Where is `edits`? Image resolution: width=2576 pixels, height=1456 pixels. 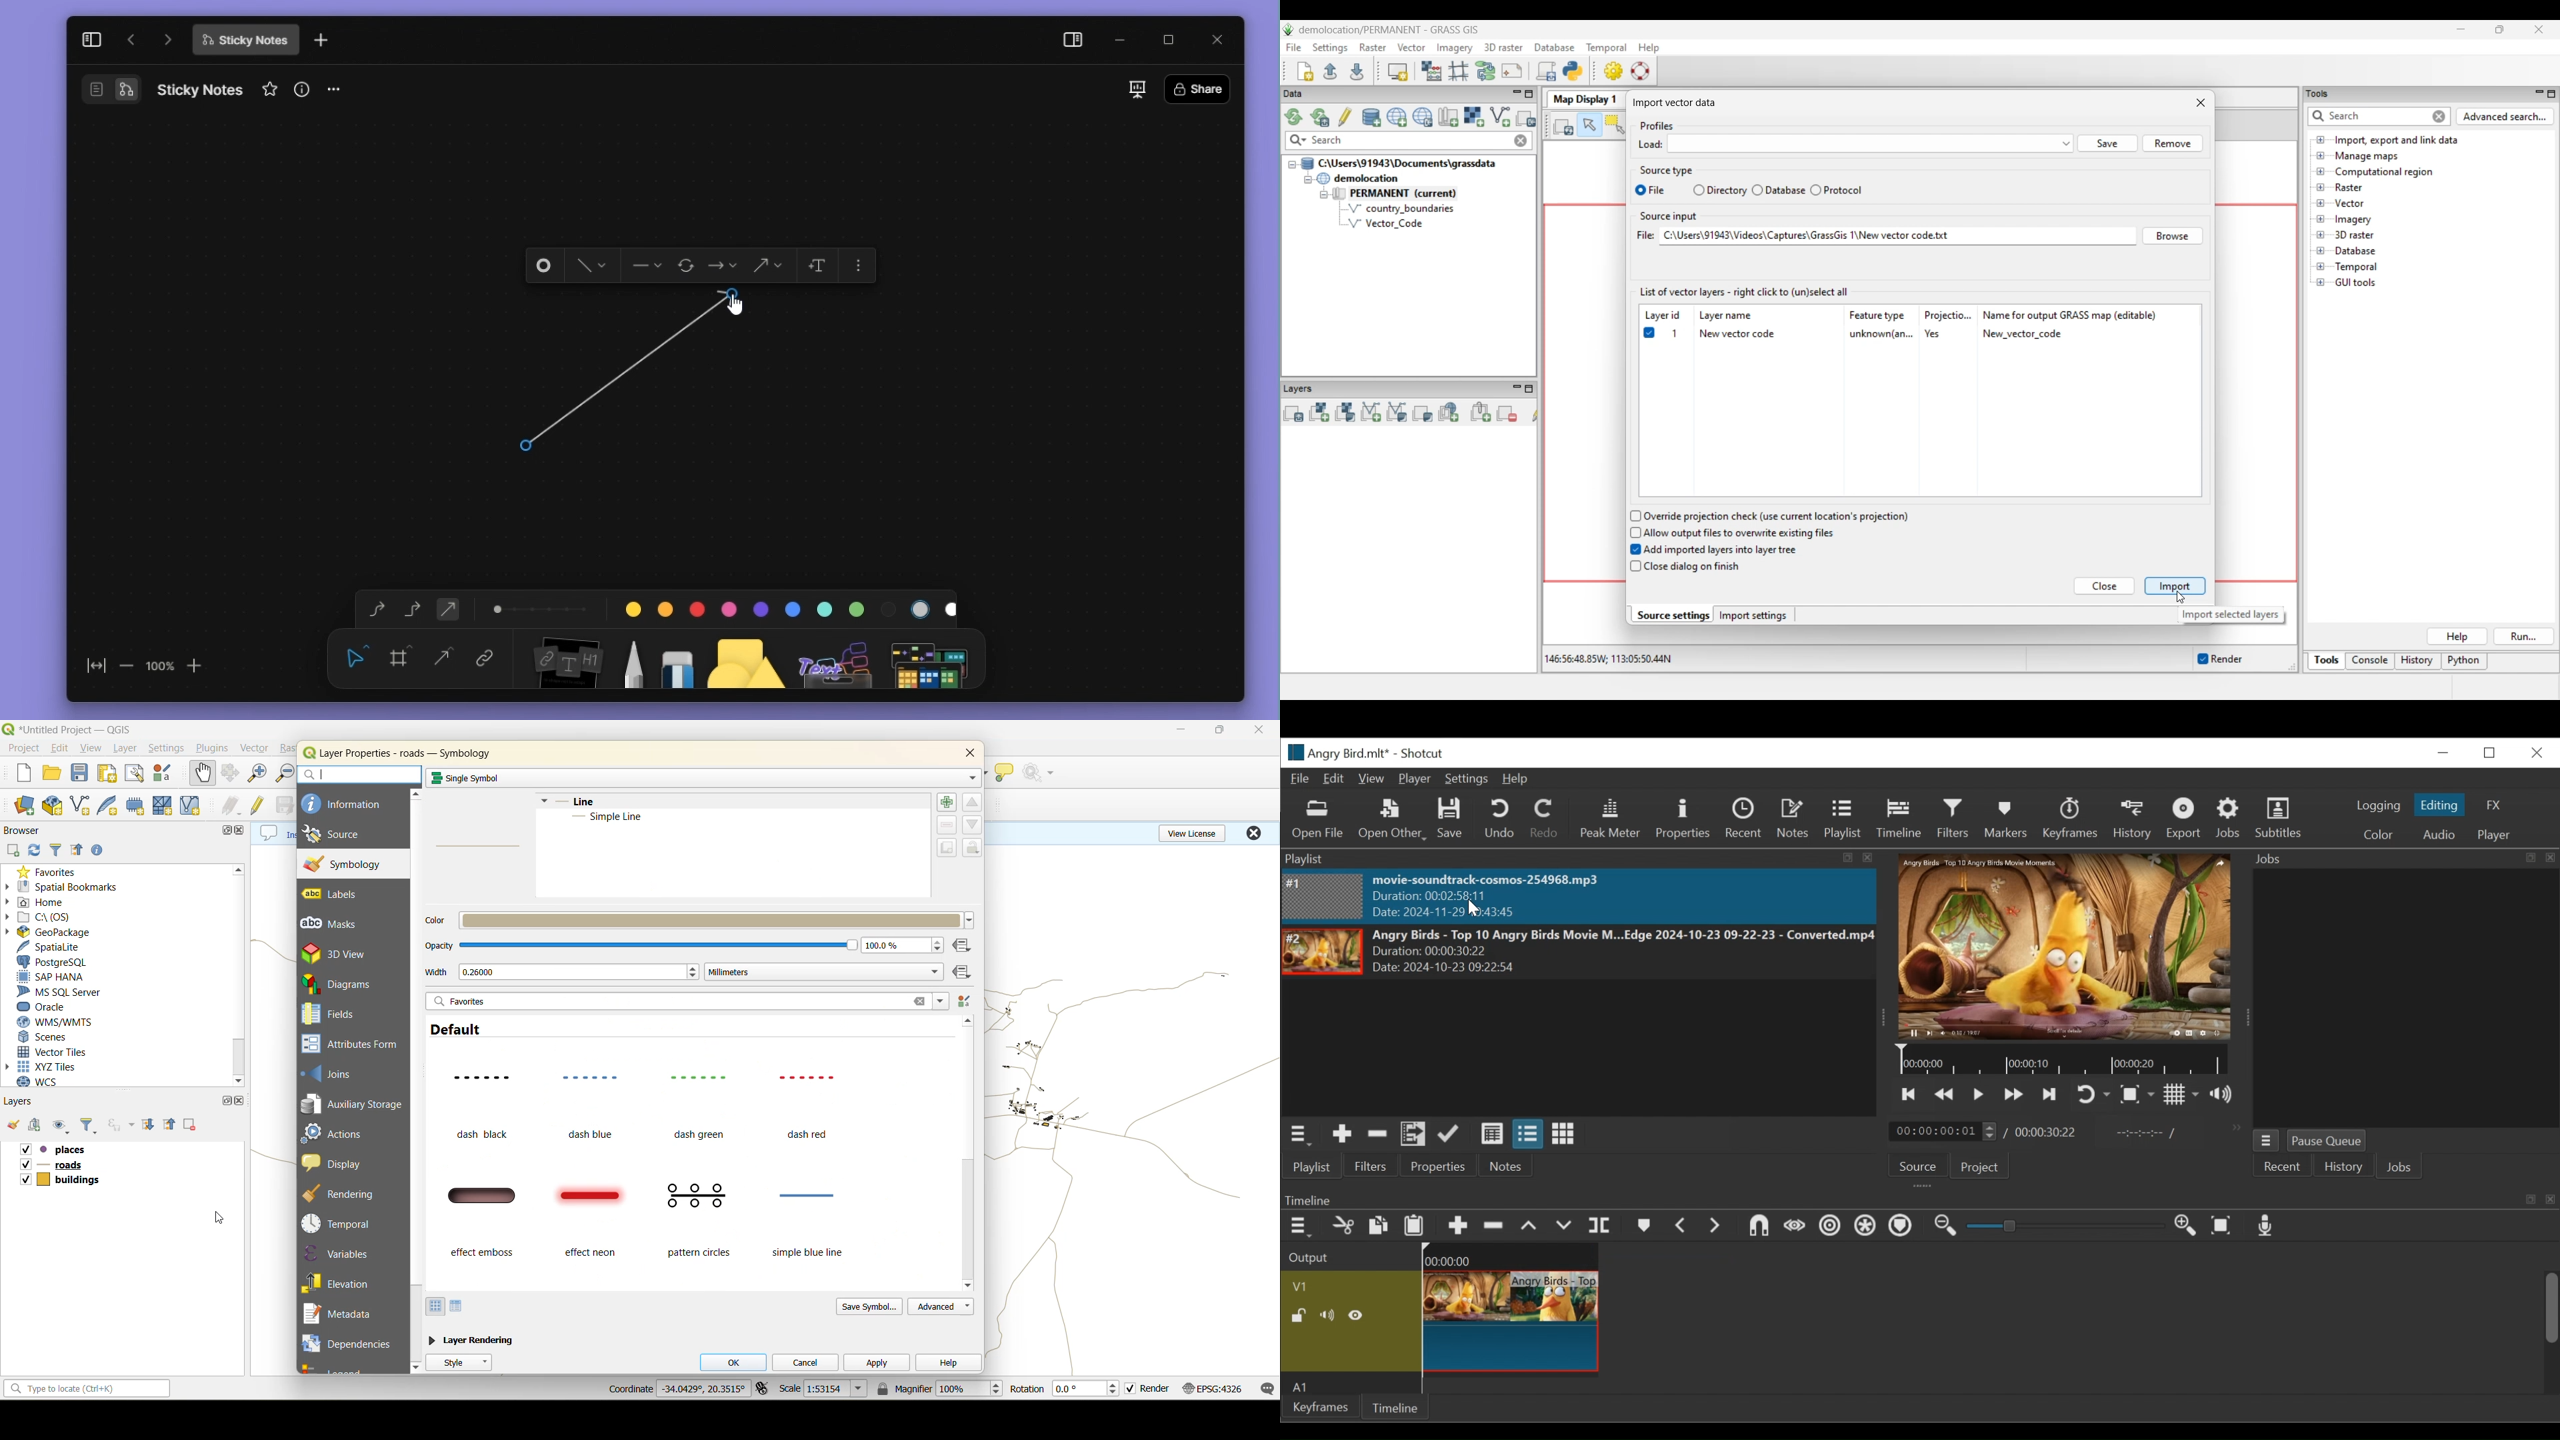
edits is located at coordinates (229, 803).